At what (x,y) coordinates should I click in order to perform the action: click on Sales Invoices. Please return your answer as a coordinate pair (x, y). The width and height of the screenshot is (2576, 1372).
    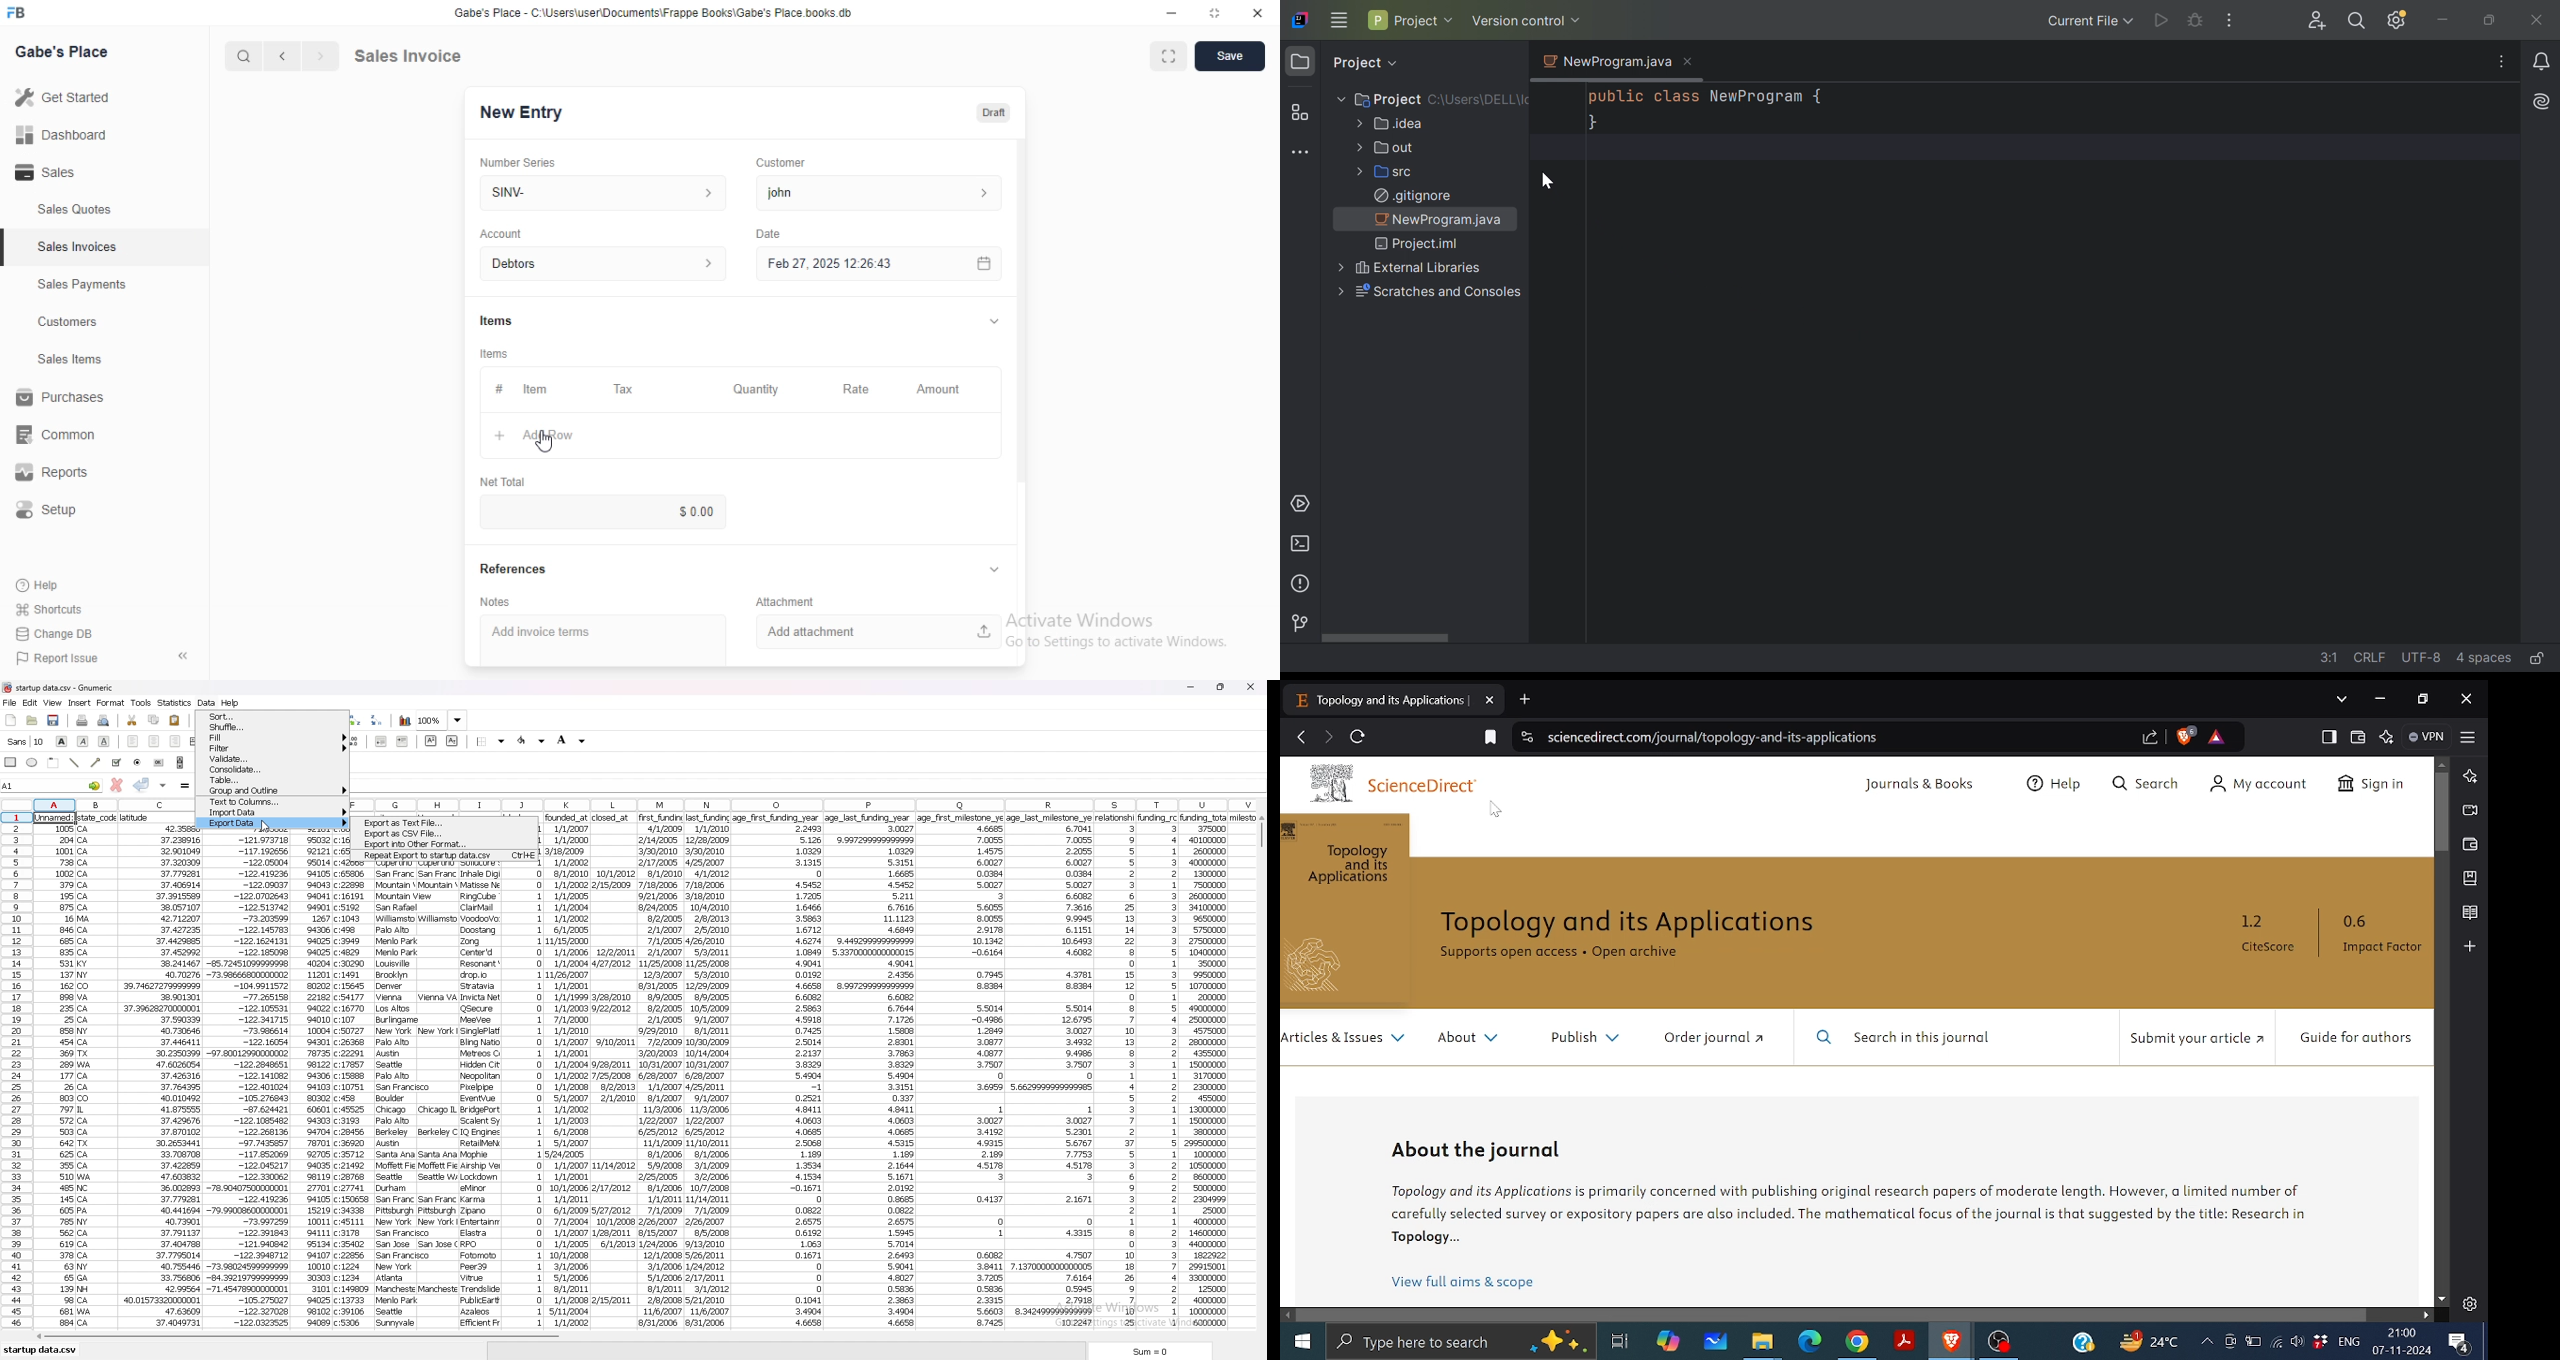
    Looking at the image, I should click on (80, 248).